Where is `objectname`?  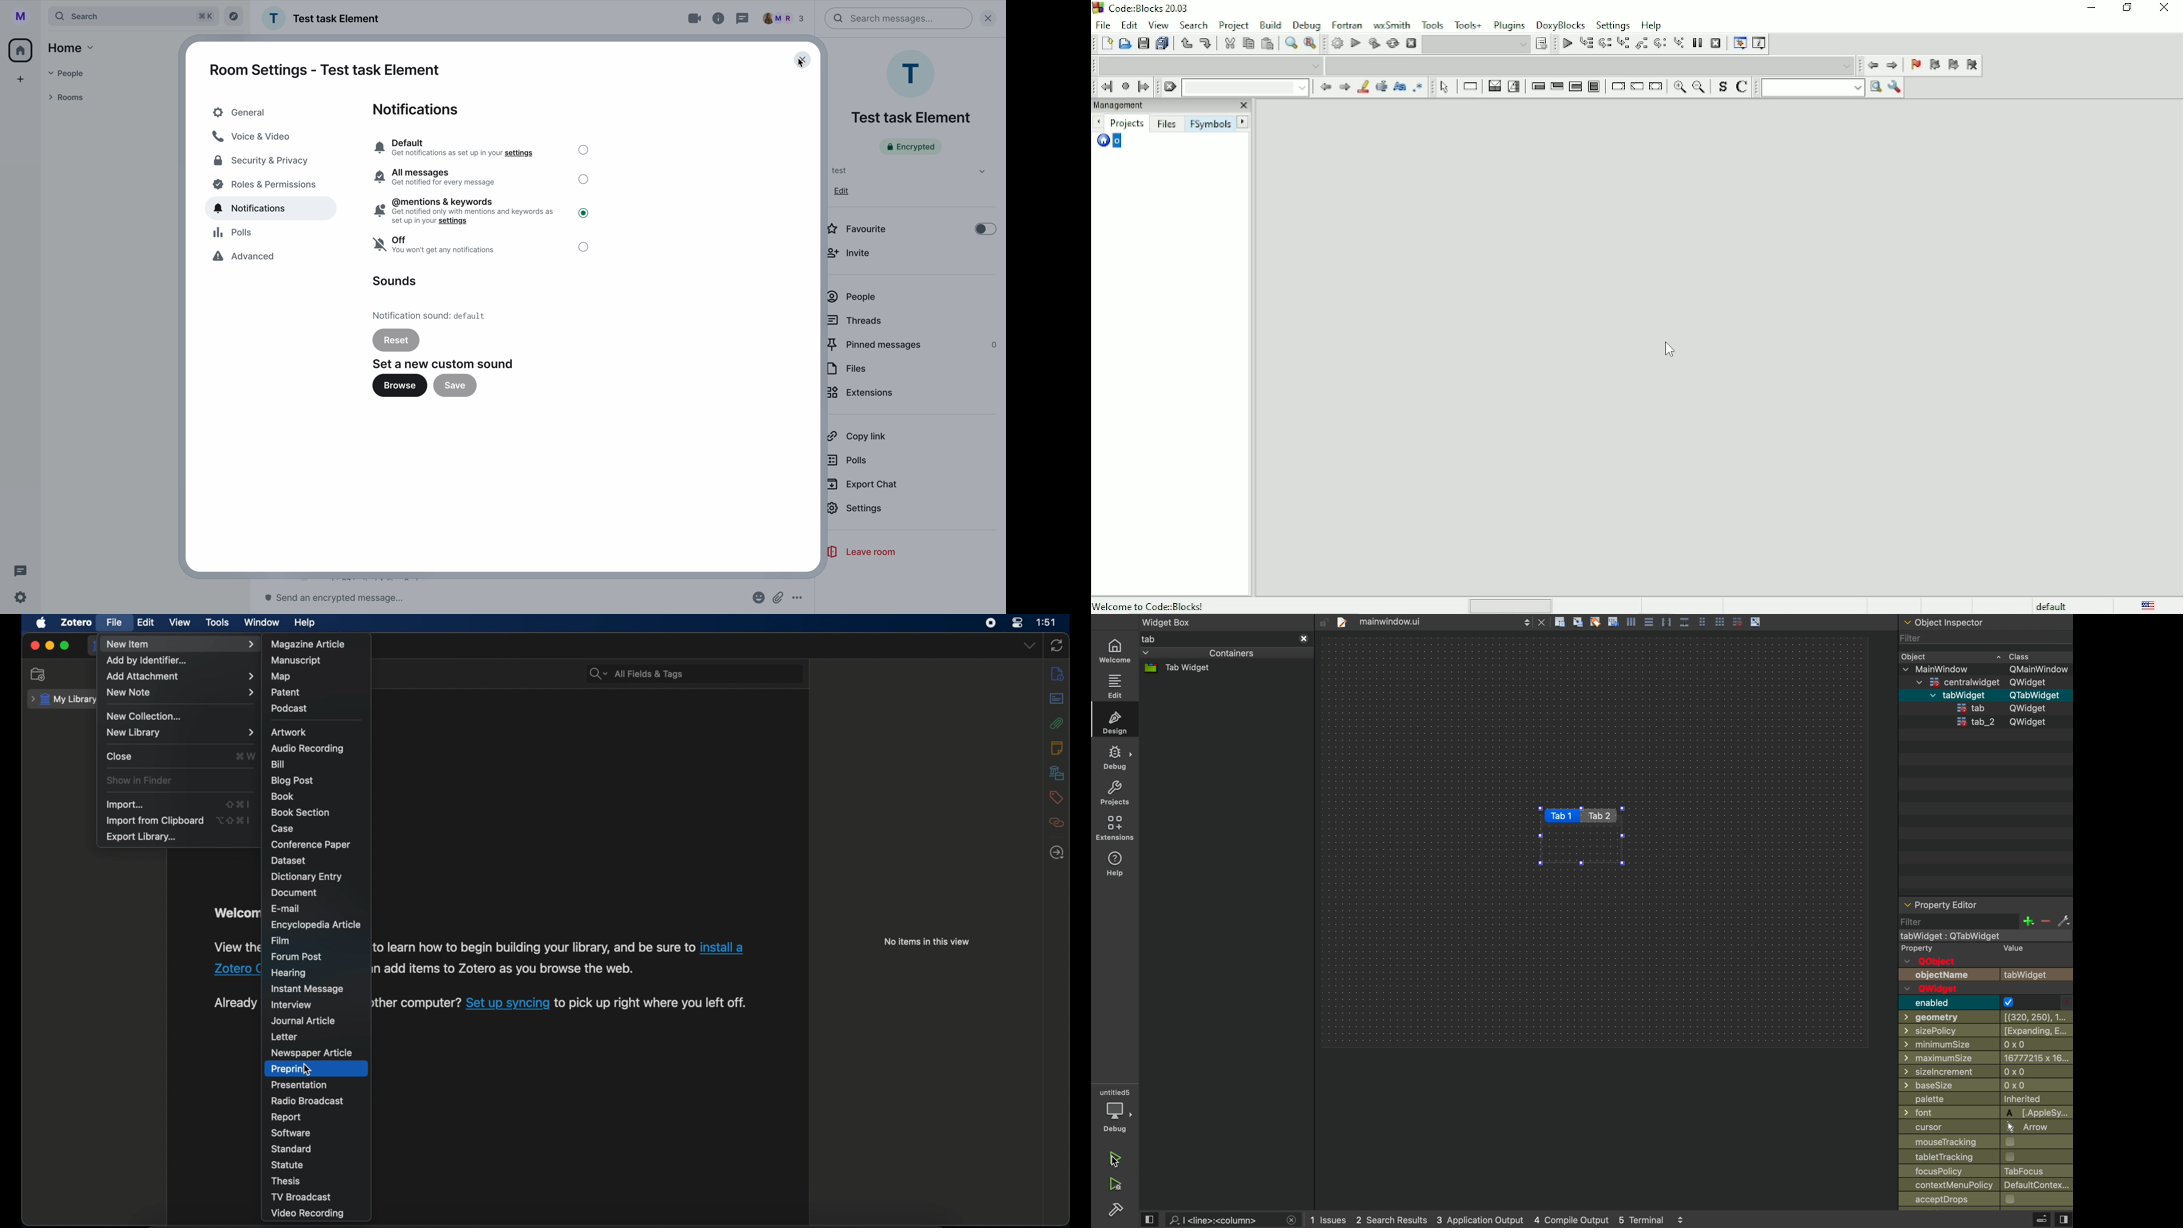
objectname is located at coordinates (1985, 974).